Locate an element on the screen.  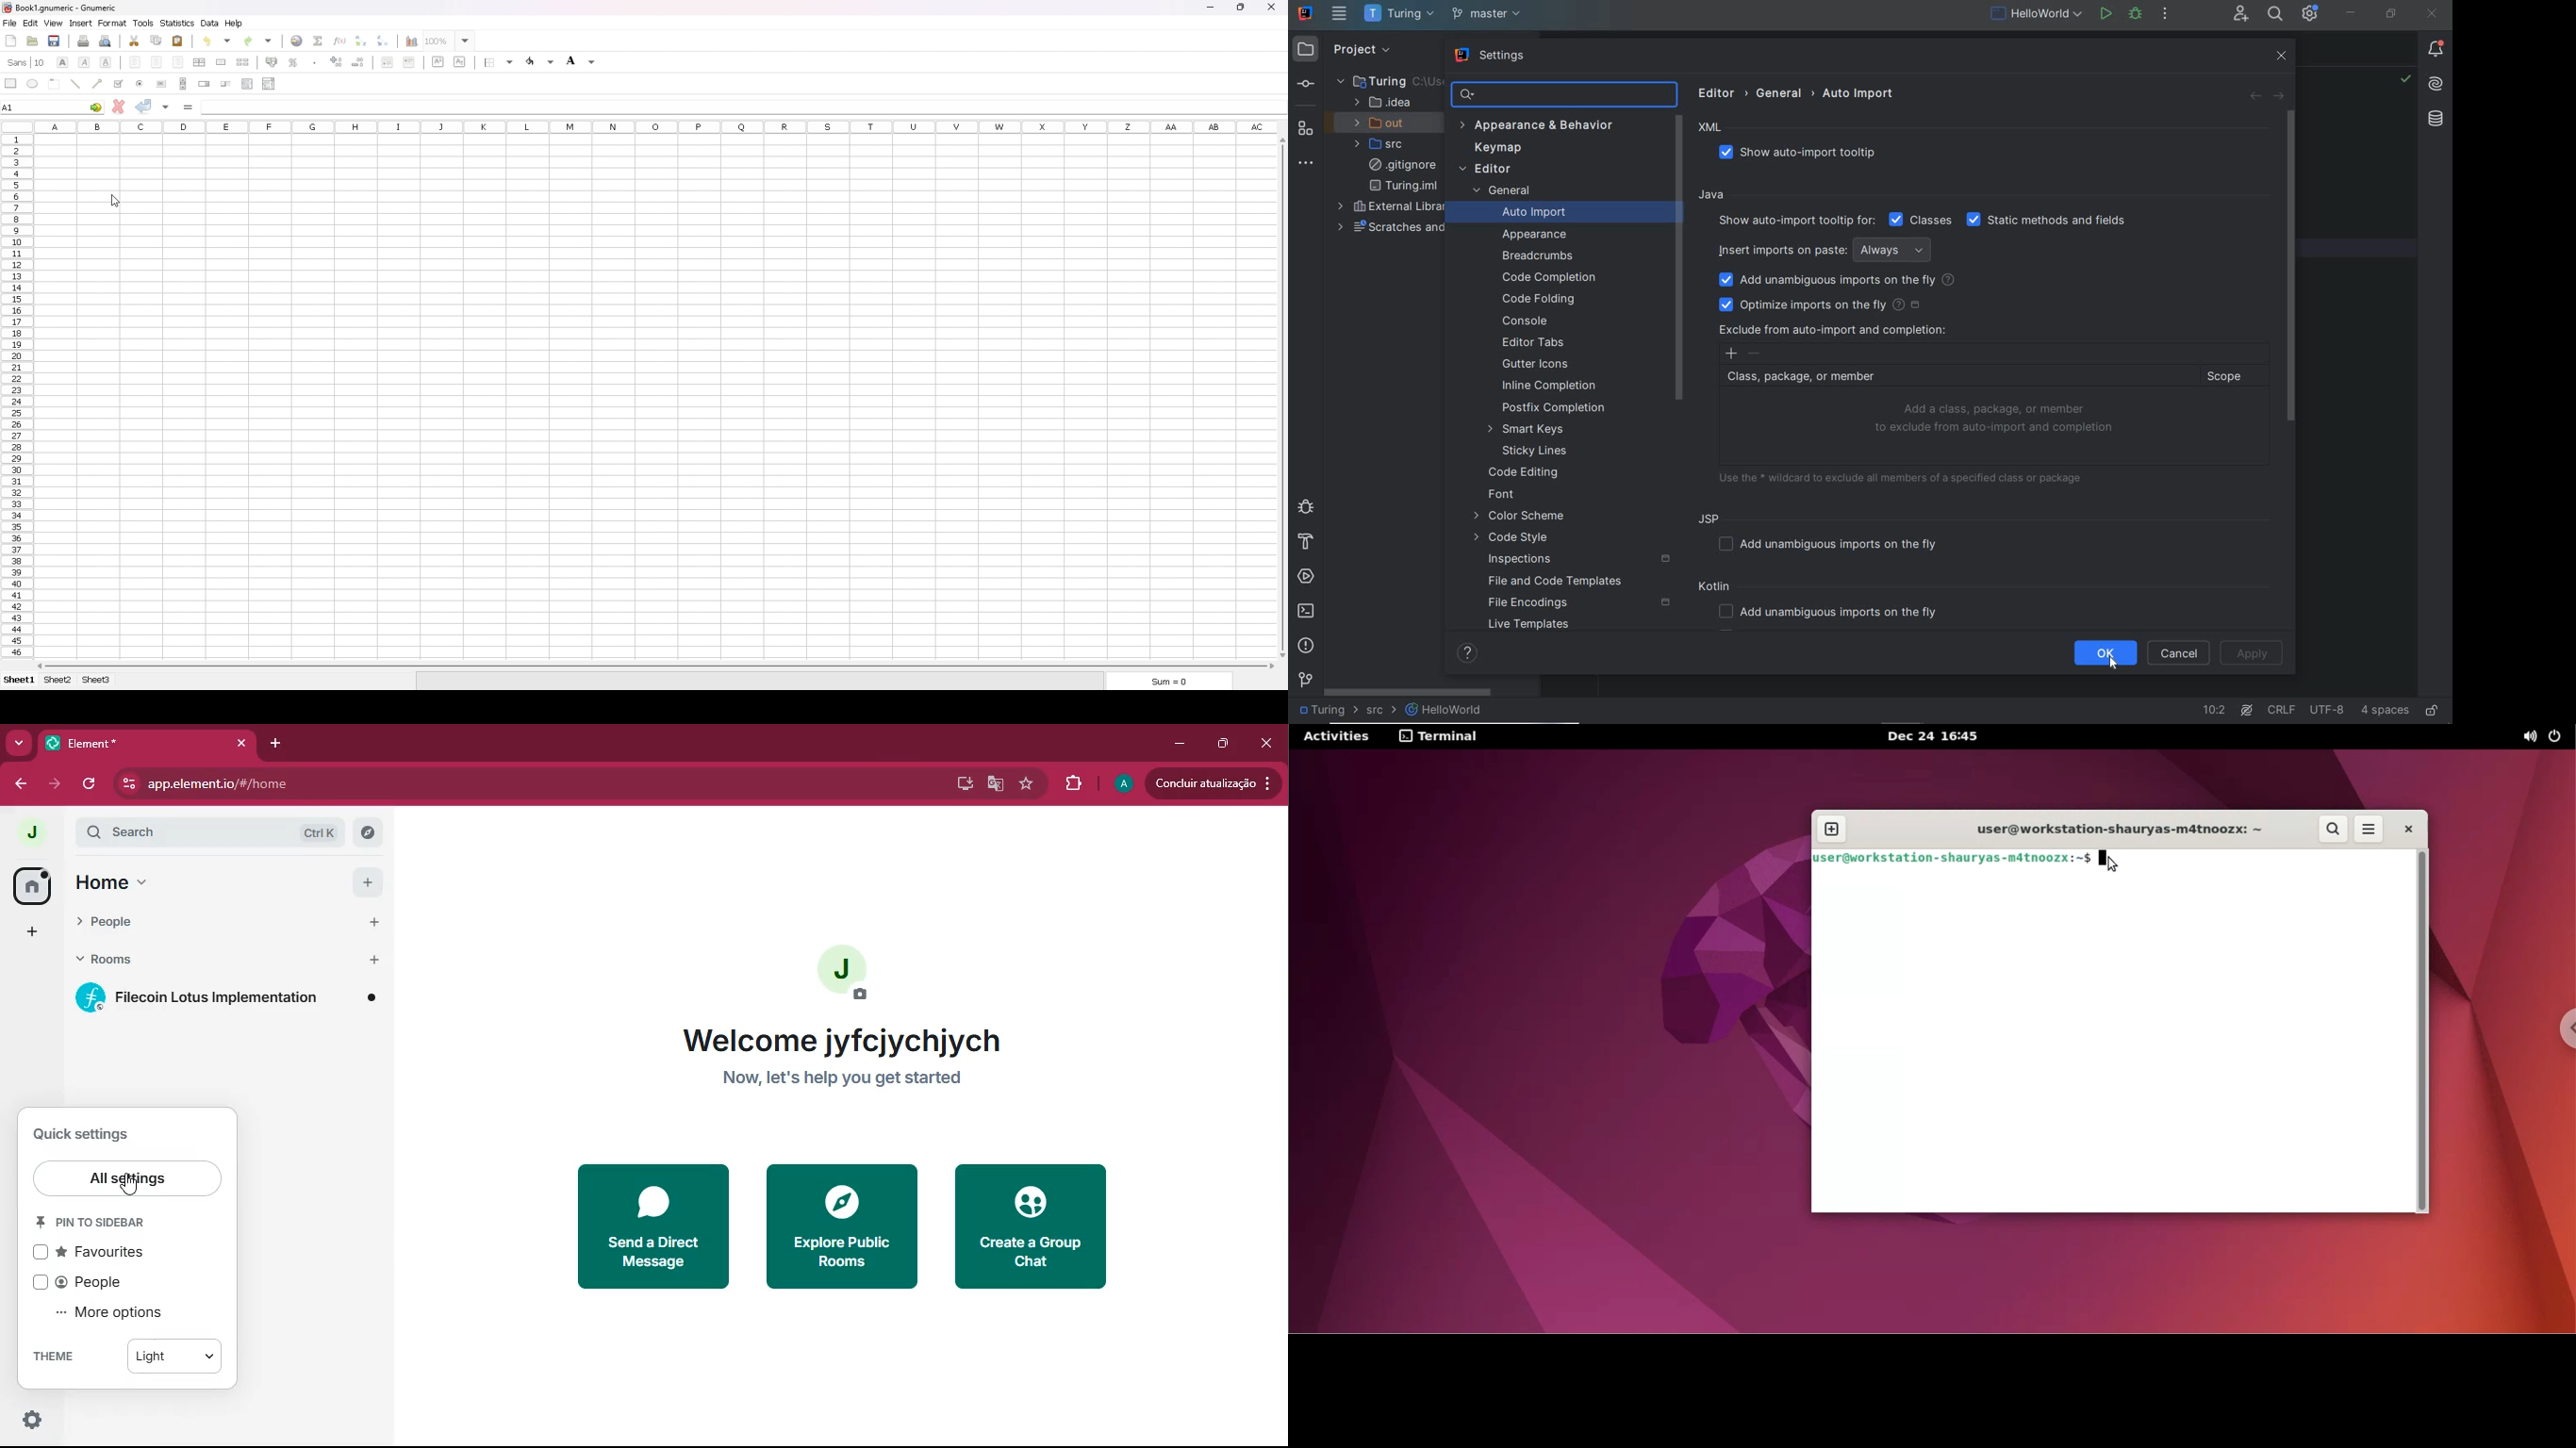
sum is located at coordinates (1171, 683).